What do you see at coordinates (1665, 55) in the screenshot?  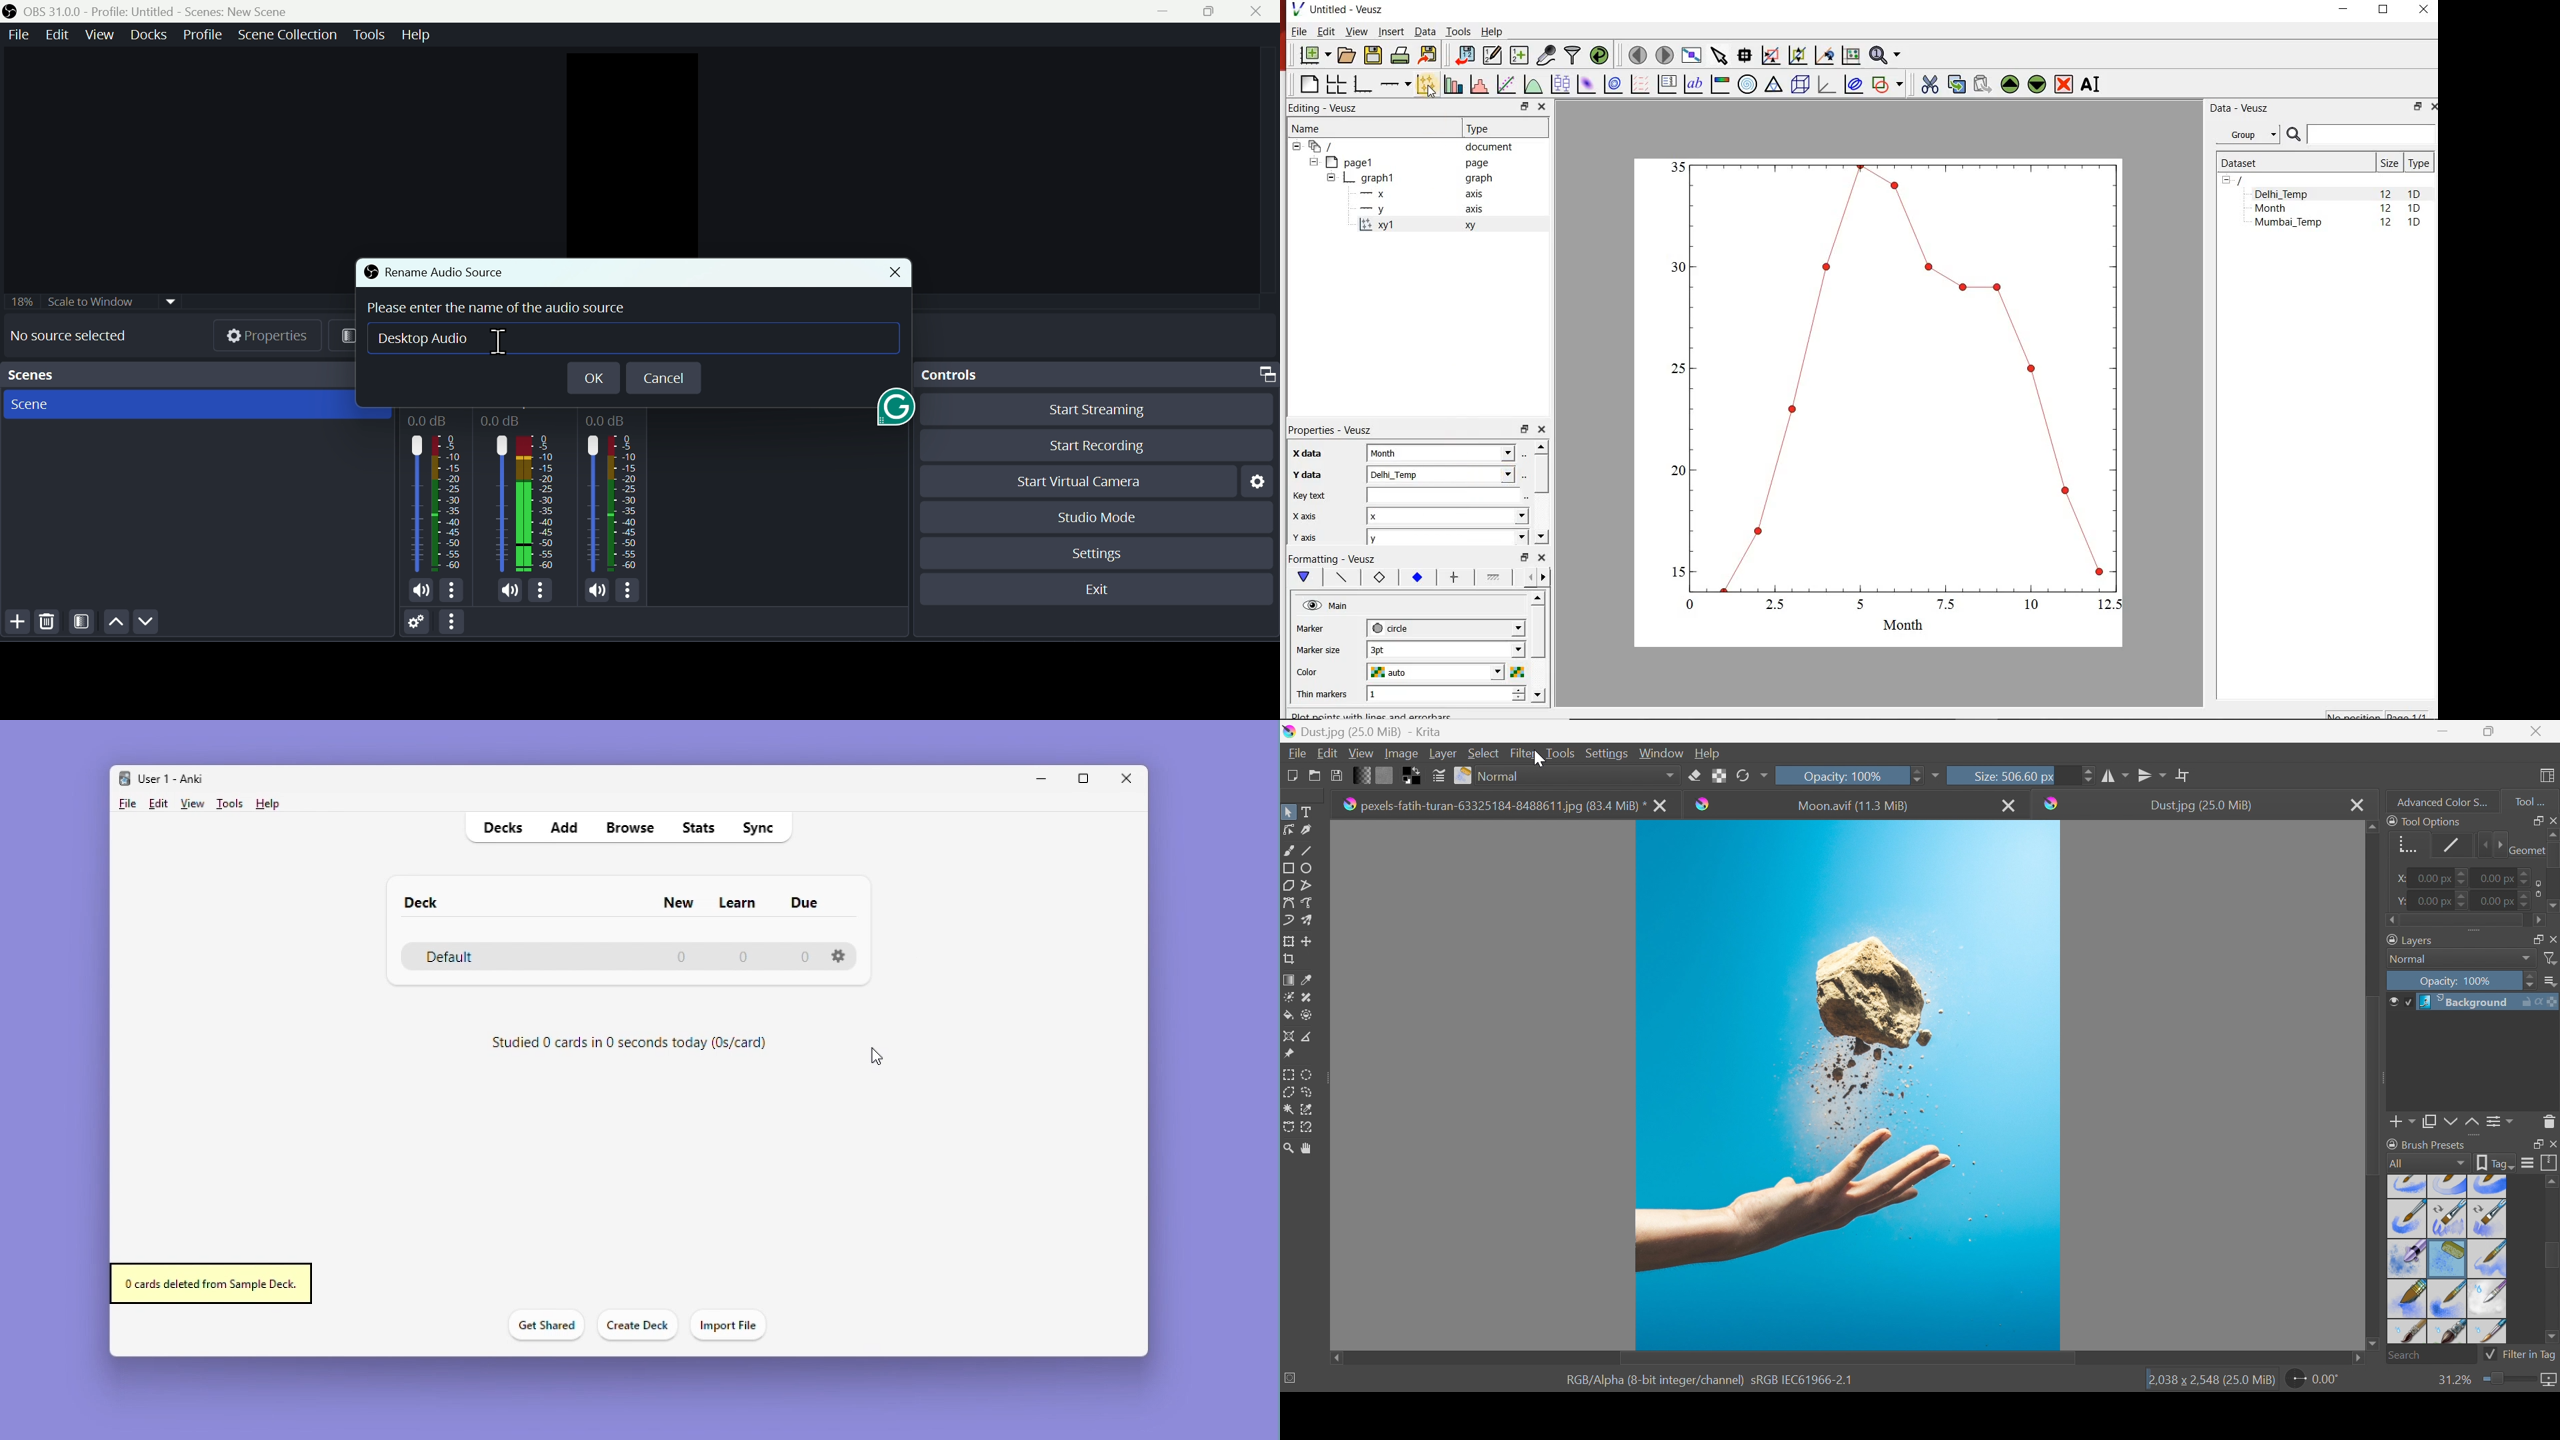 I see `move to the next page` at bounding box center [1665, 55].